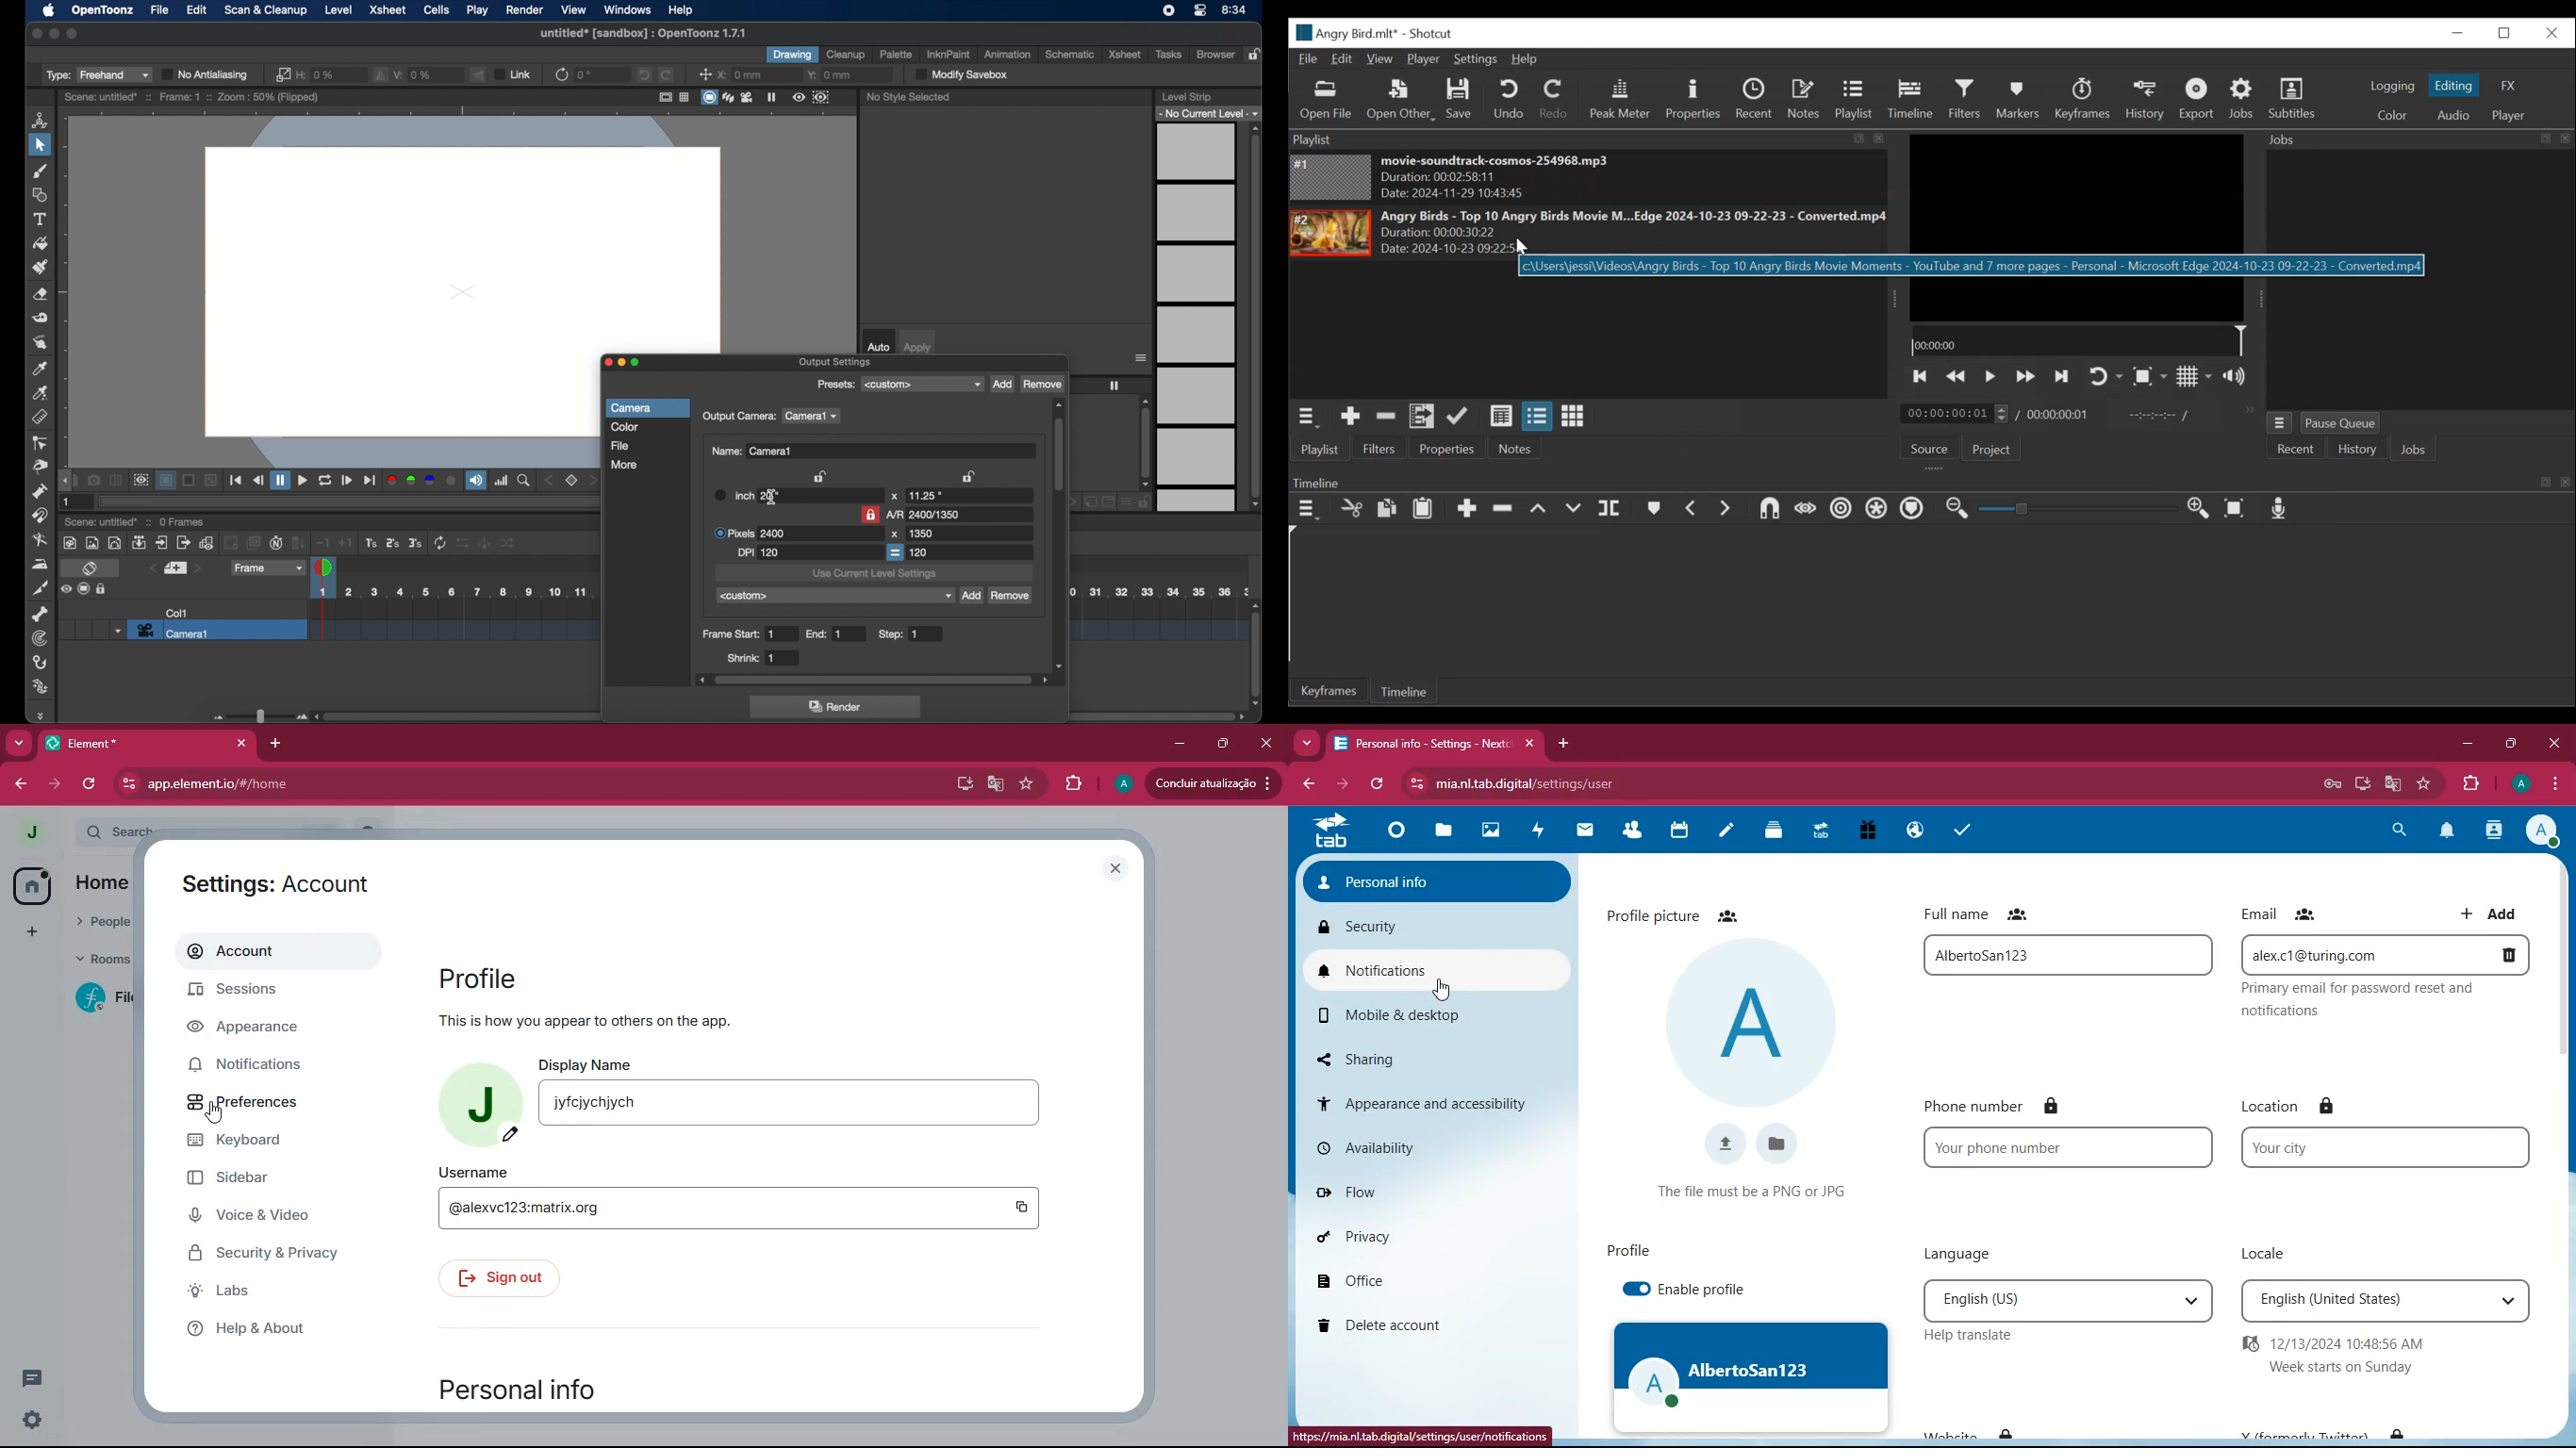 The width and height of the screenshot is (2576, 1456). I want to click on Paste, so click(1423, 508).